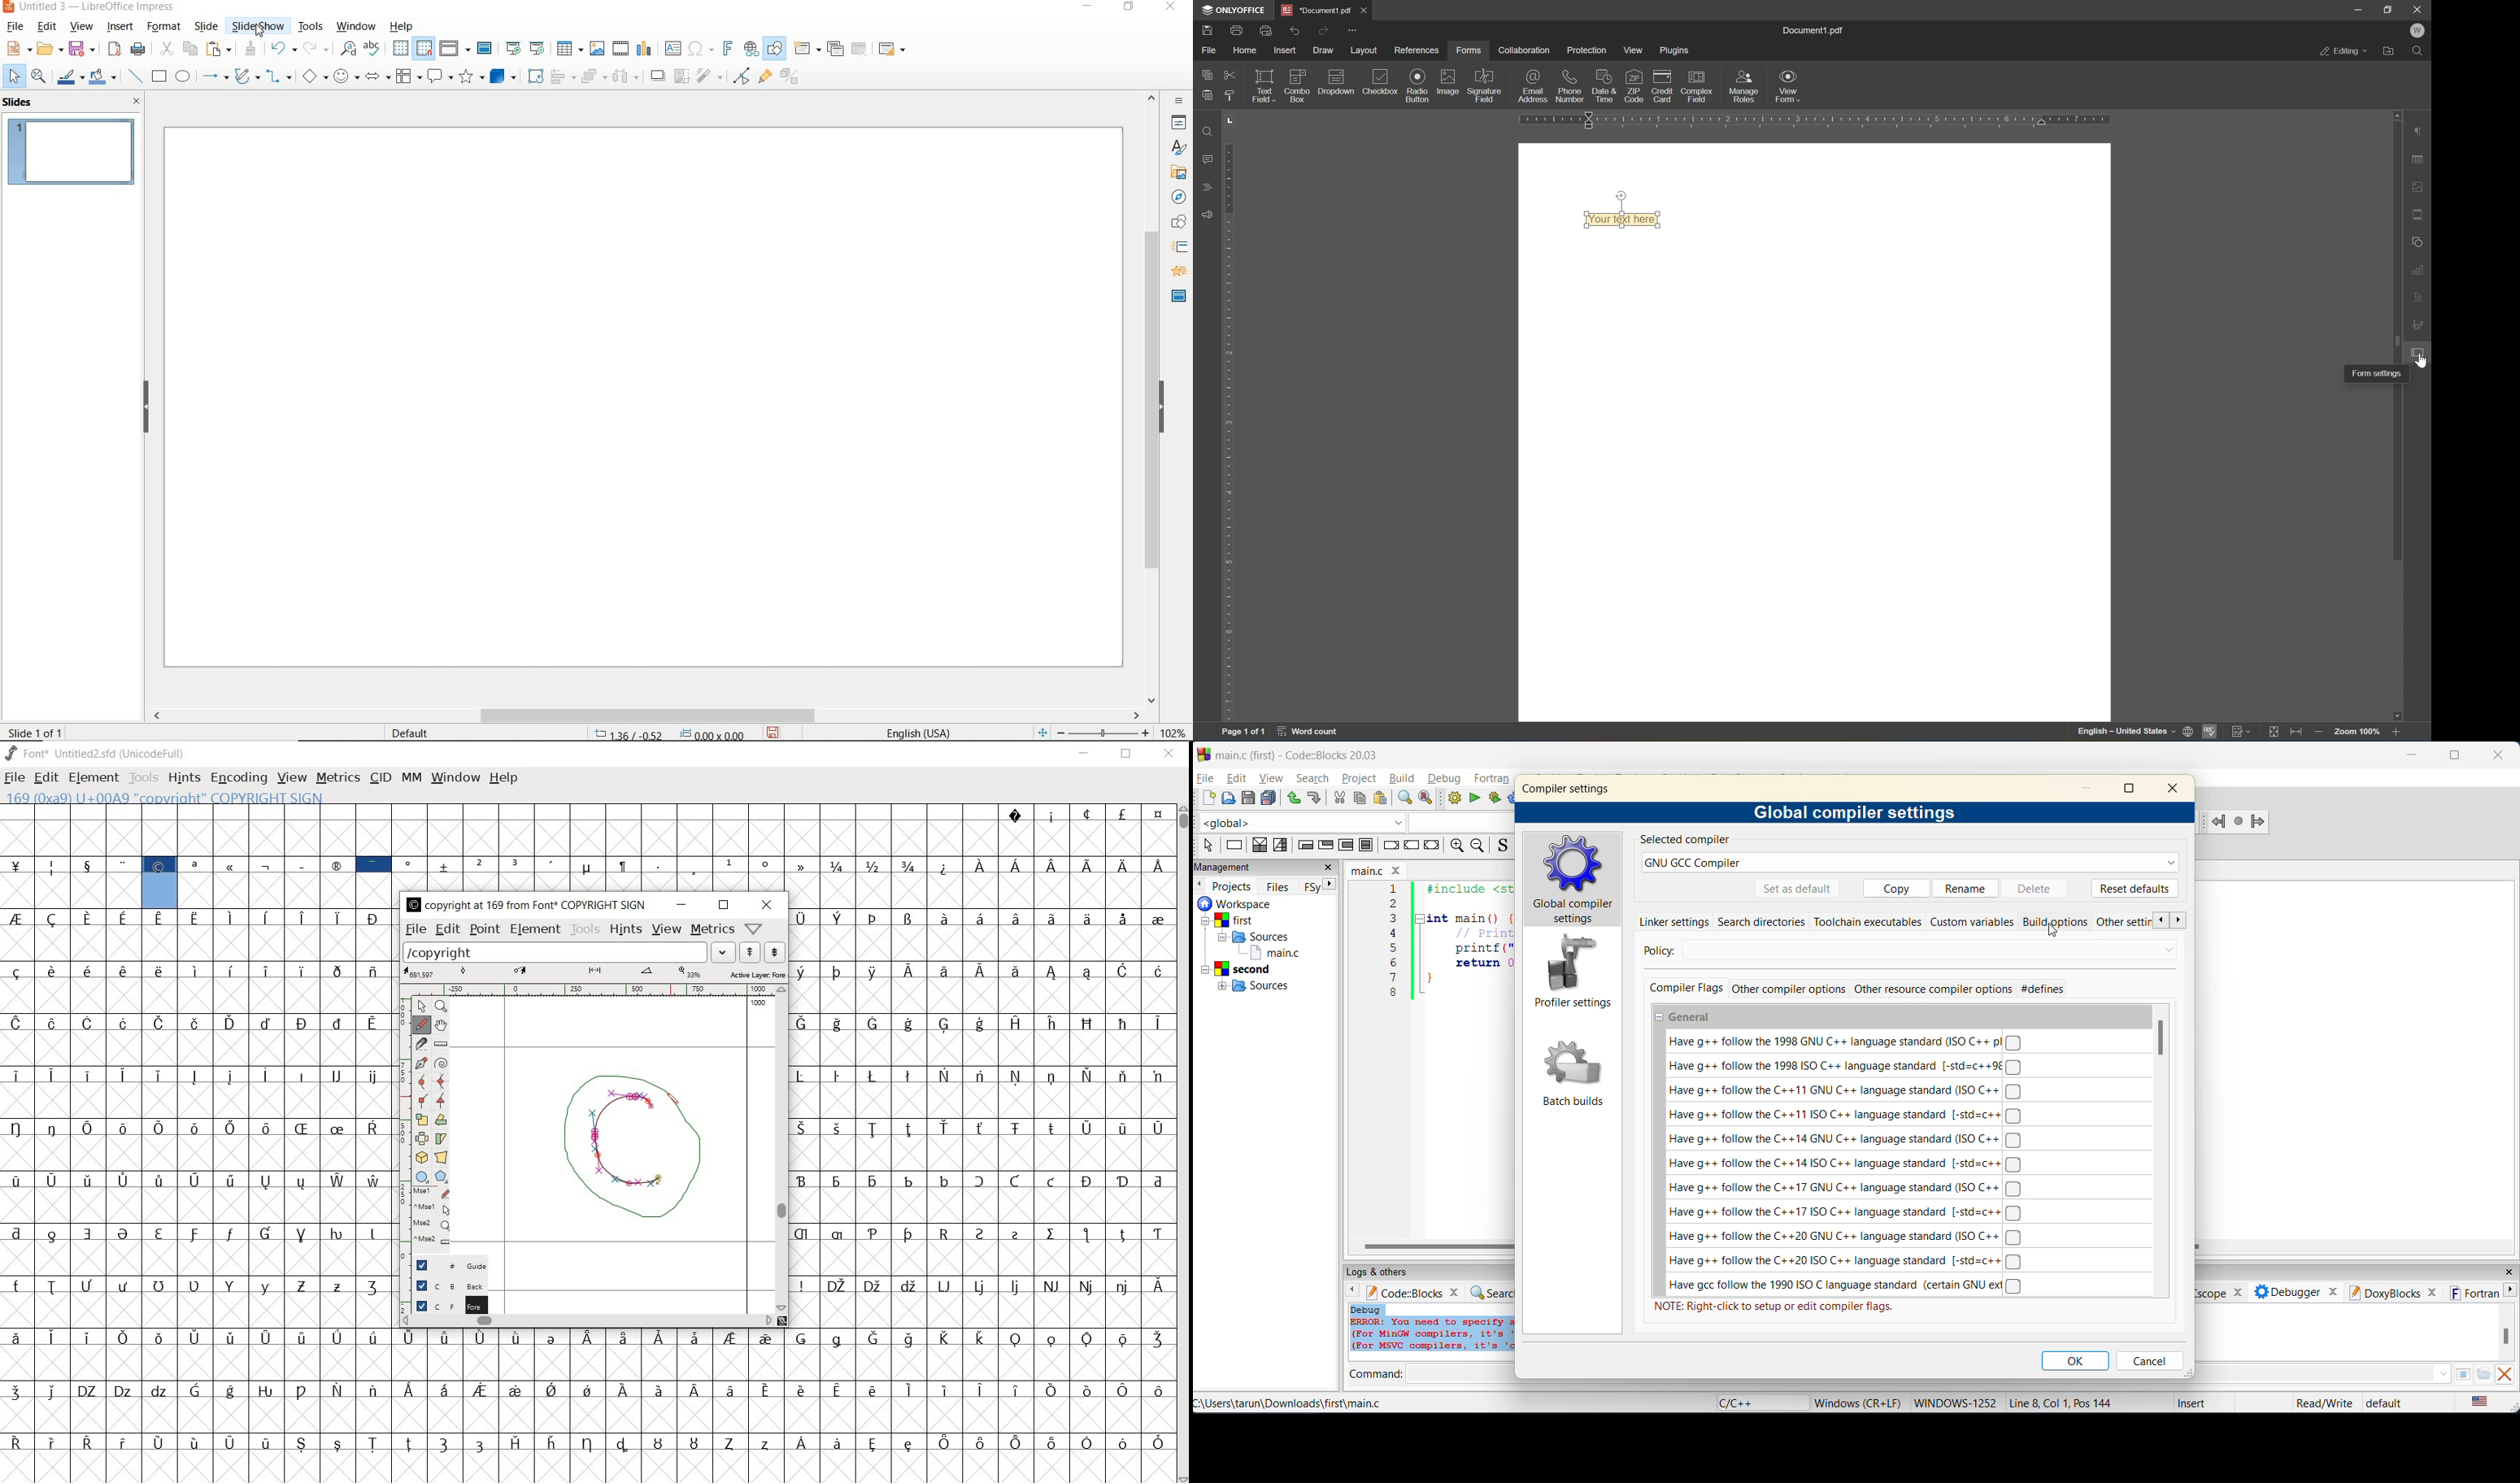 Image resolution: width=2520 pixels, height=1484 pixels. What do you see at coordinates (2420, 325) in the screenshot?
I see `signature settings` at bounding box center [2420, 325].